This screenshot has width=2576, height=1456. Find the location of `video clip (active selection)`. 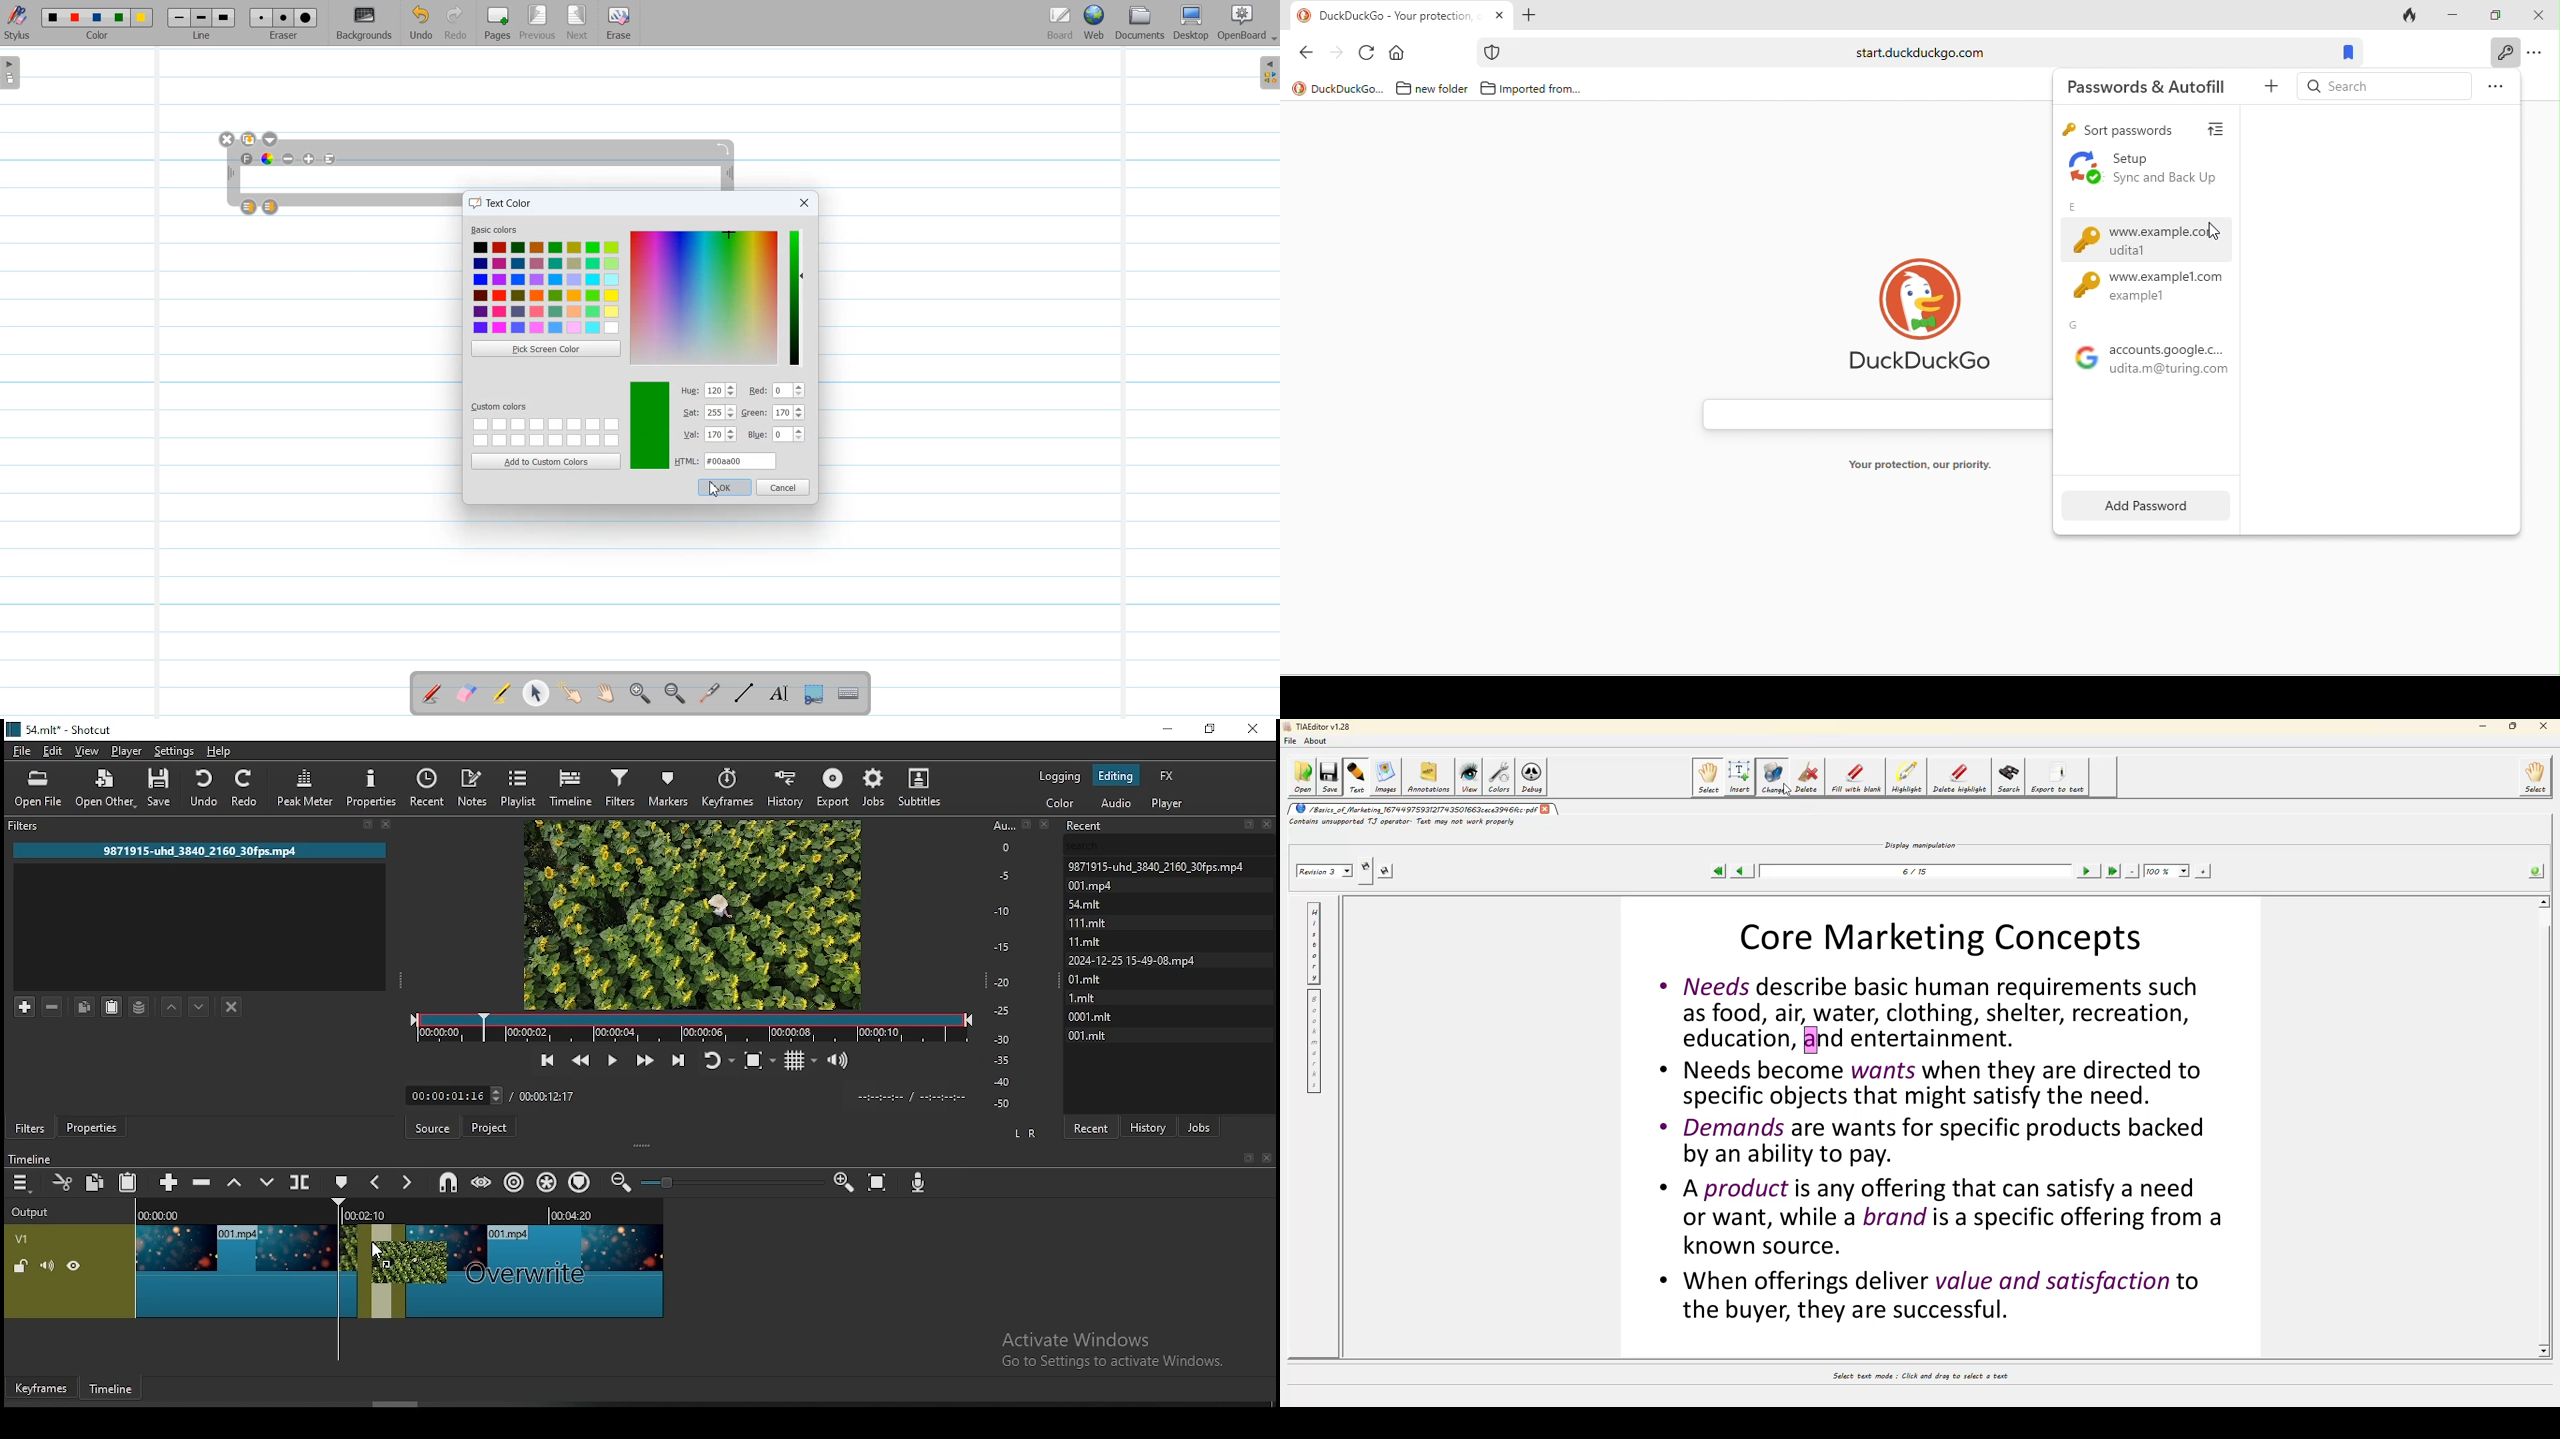

video clip (active selection) is located at coordinates (382, 1271).